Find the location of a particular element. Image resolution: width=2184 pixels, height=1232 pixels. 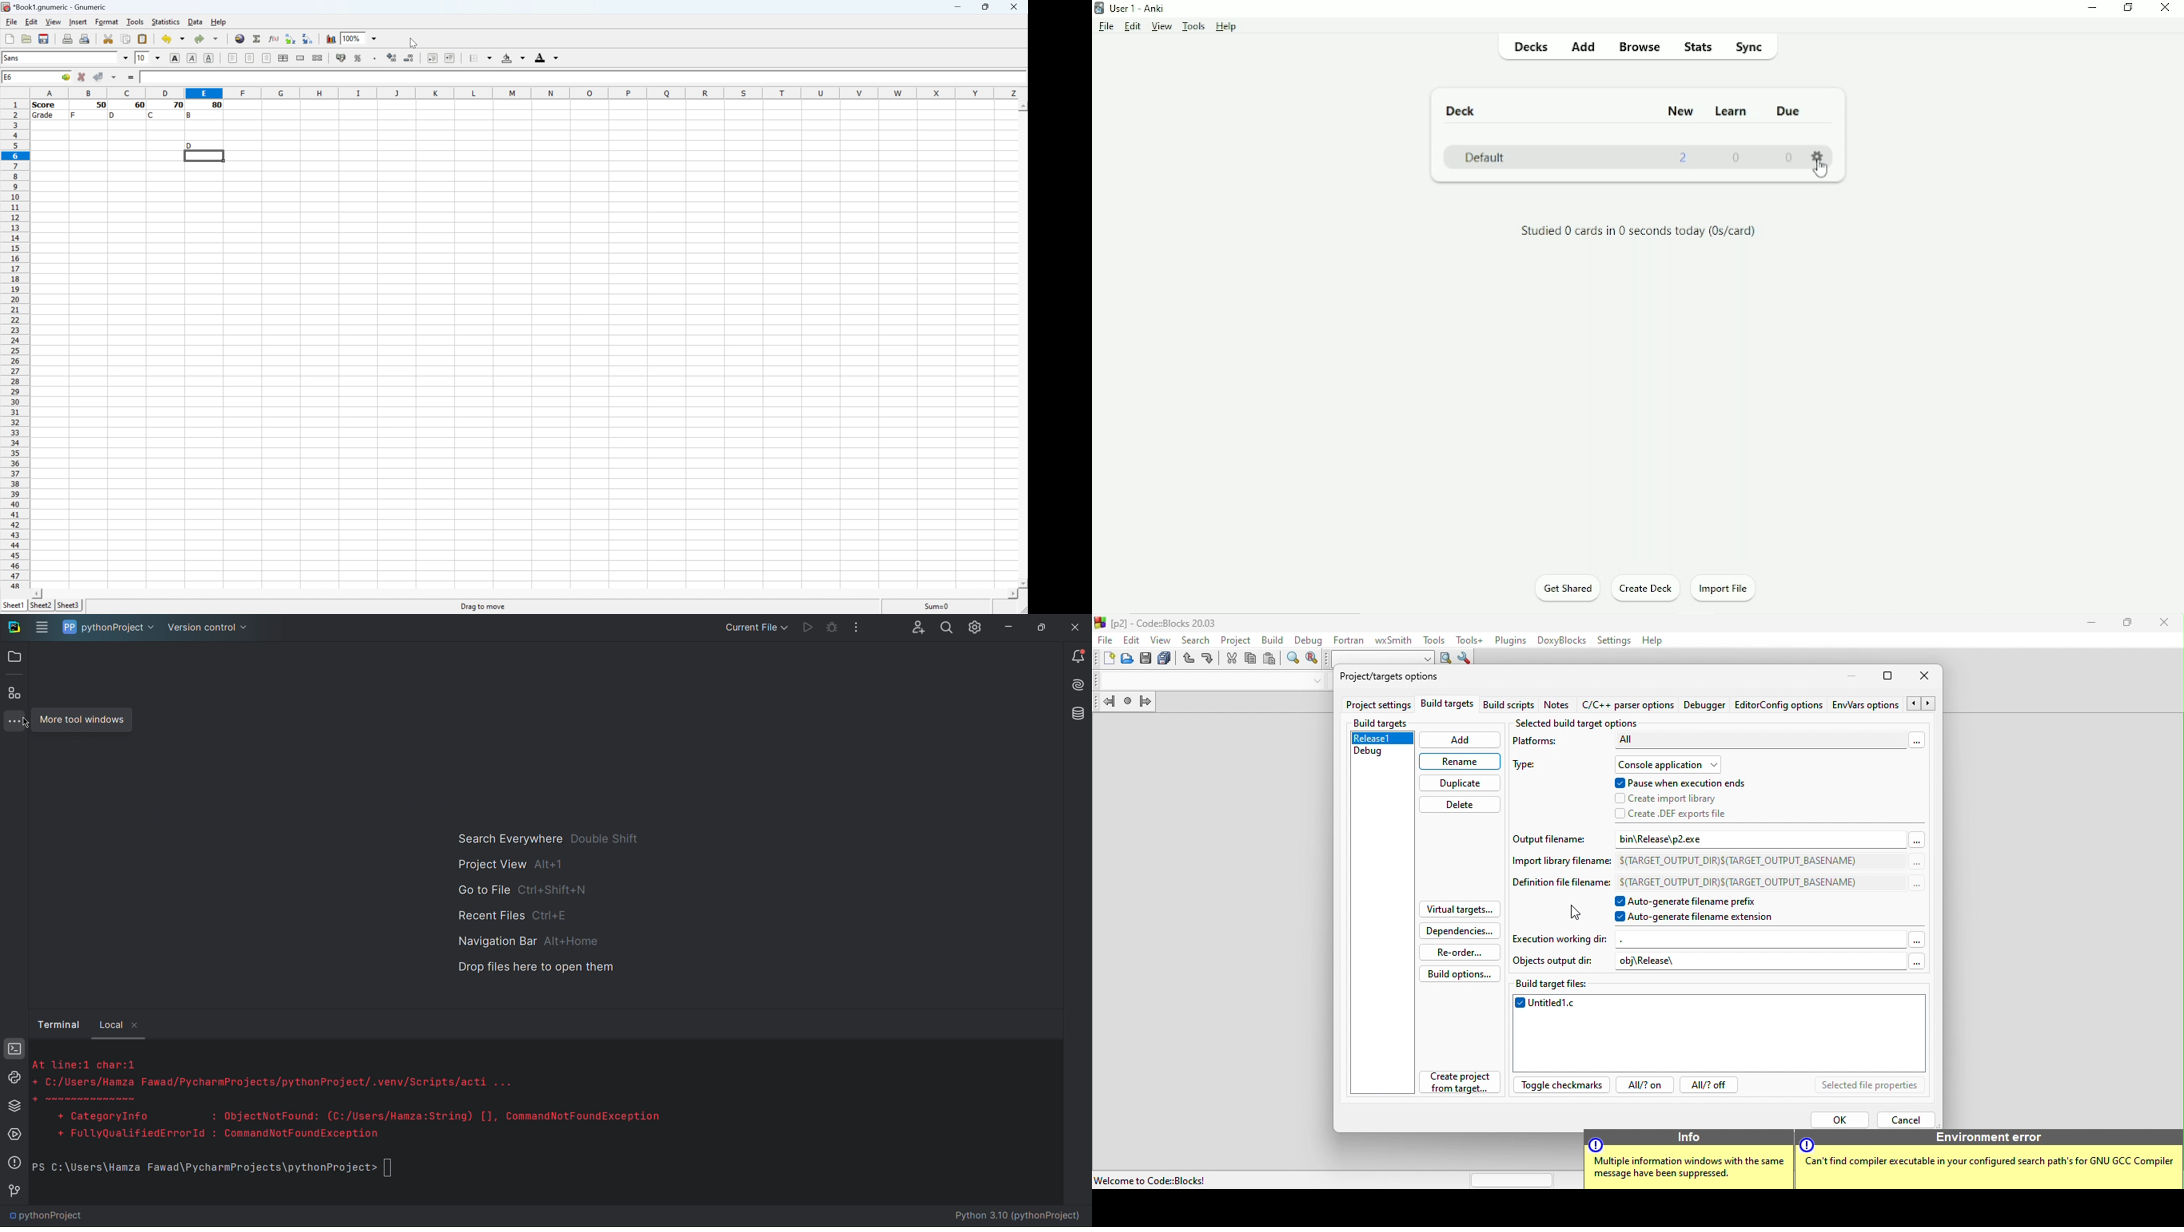

Tools is located at coordinates (1193, 26).